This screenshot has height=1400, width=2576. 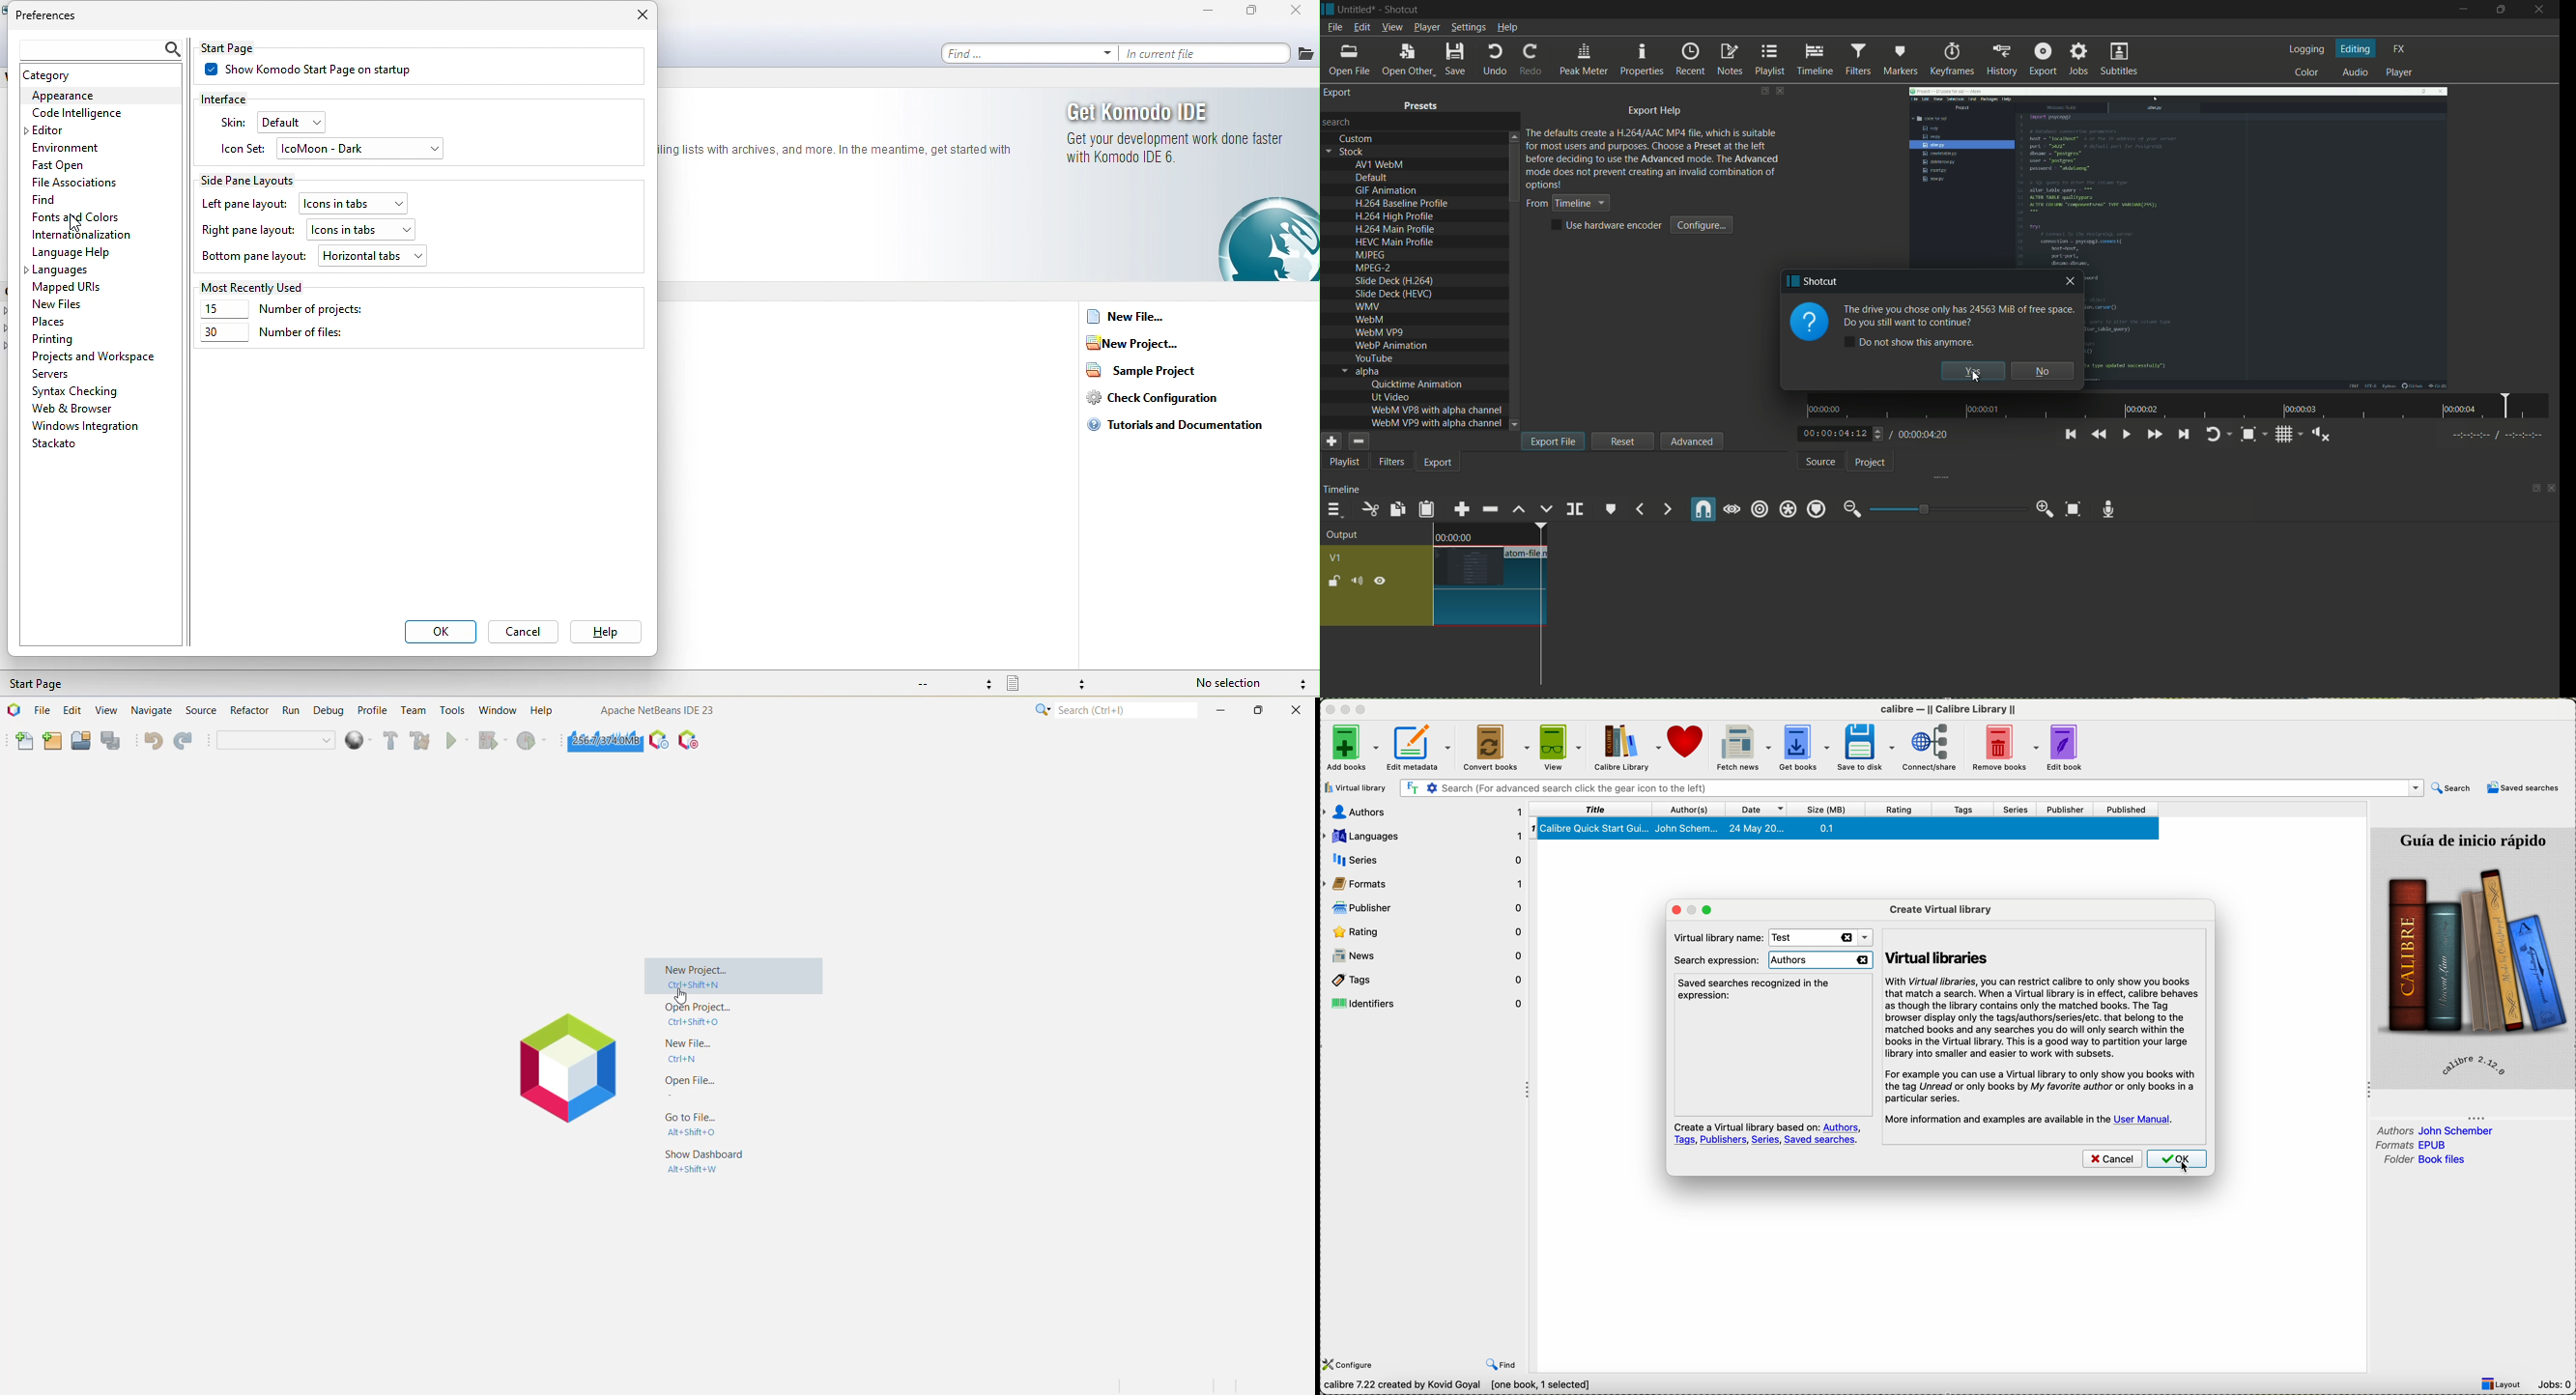 What do you see at coordinates (1643, 61) in the screenshot?
I see `properties` at bounding box center [1643, 61].